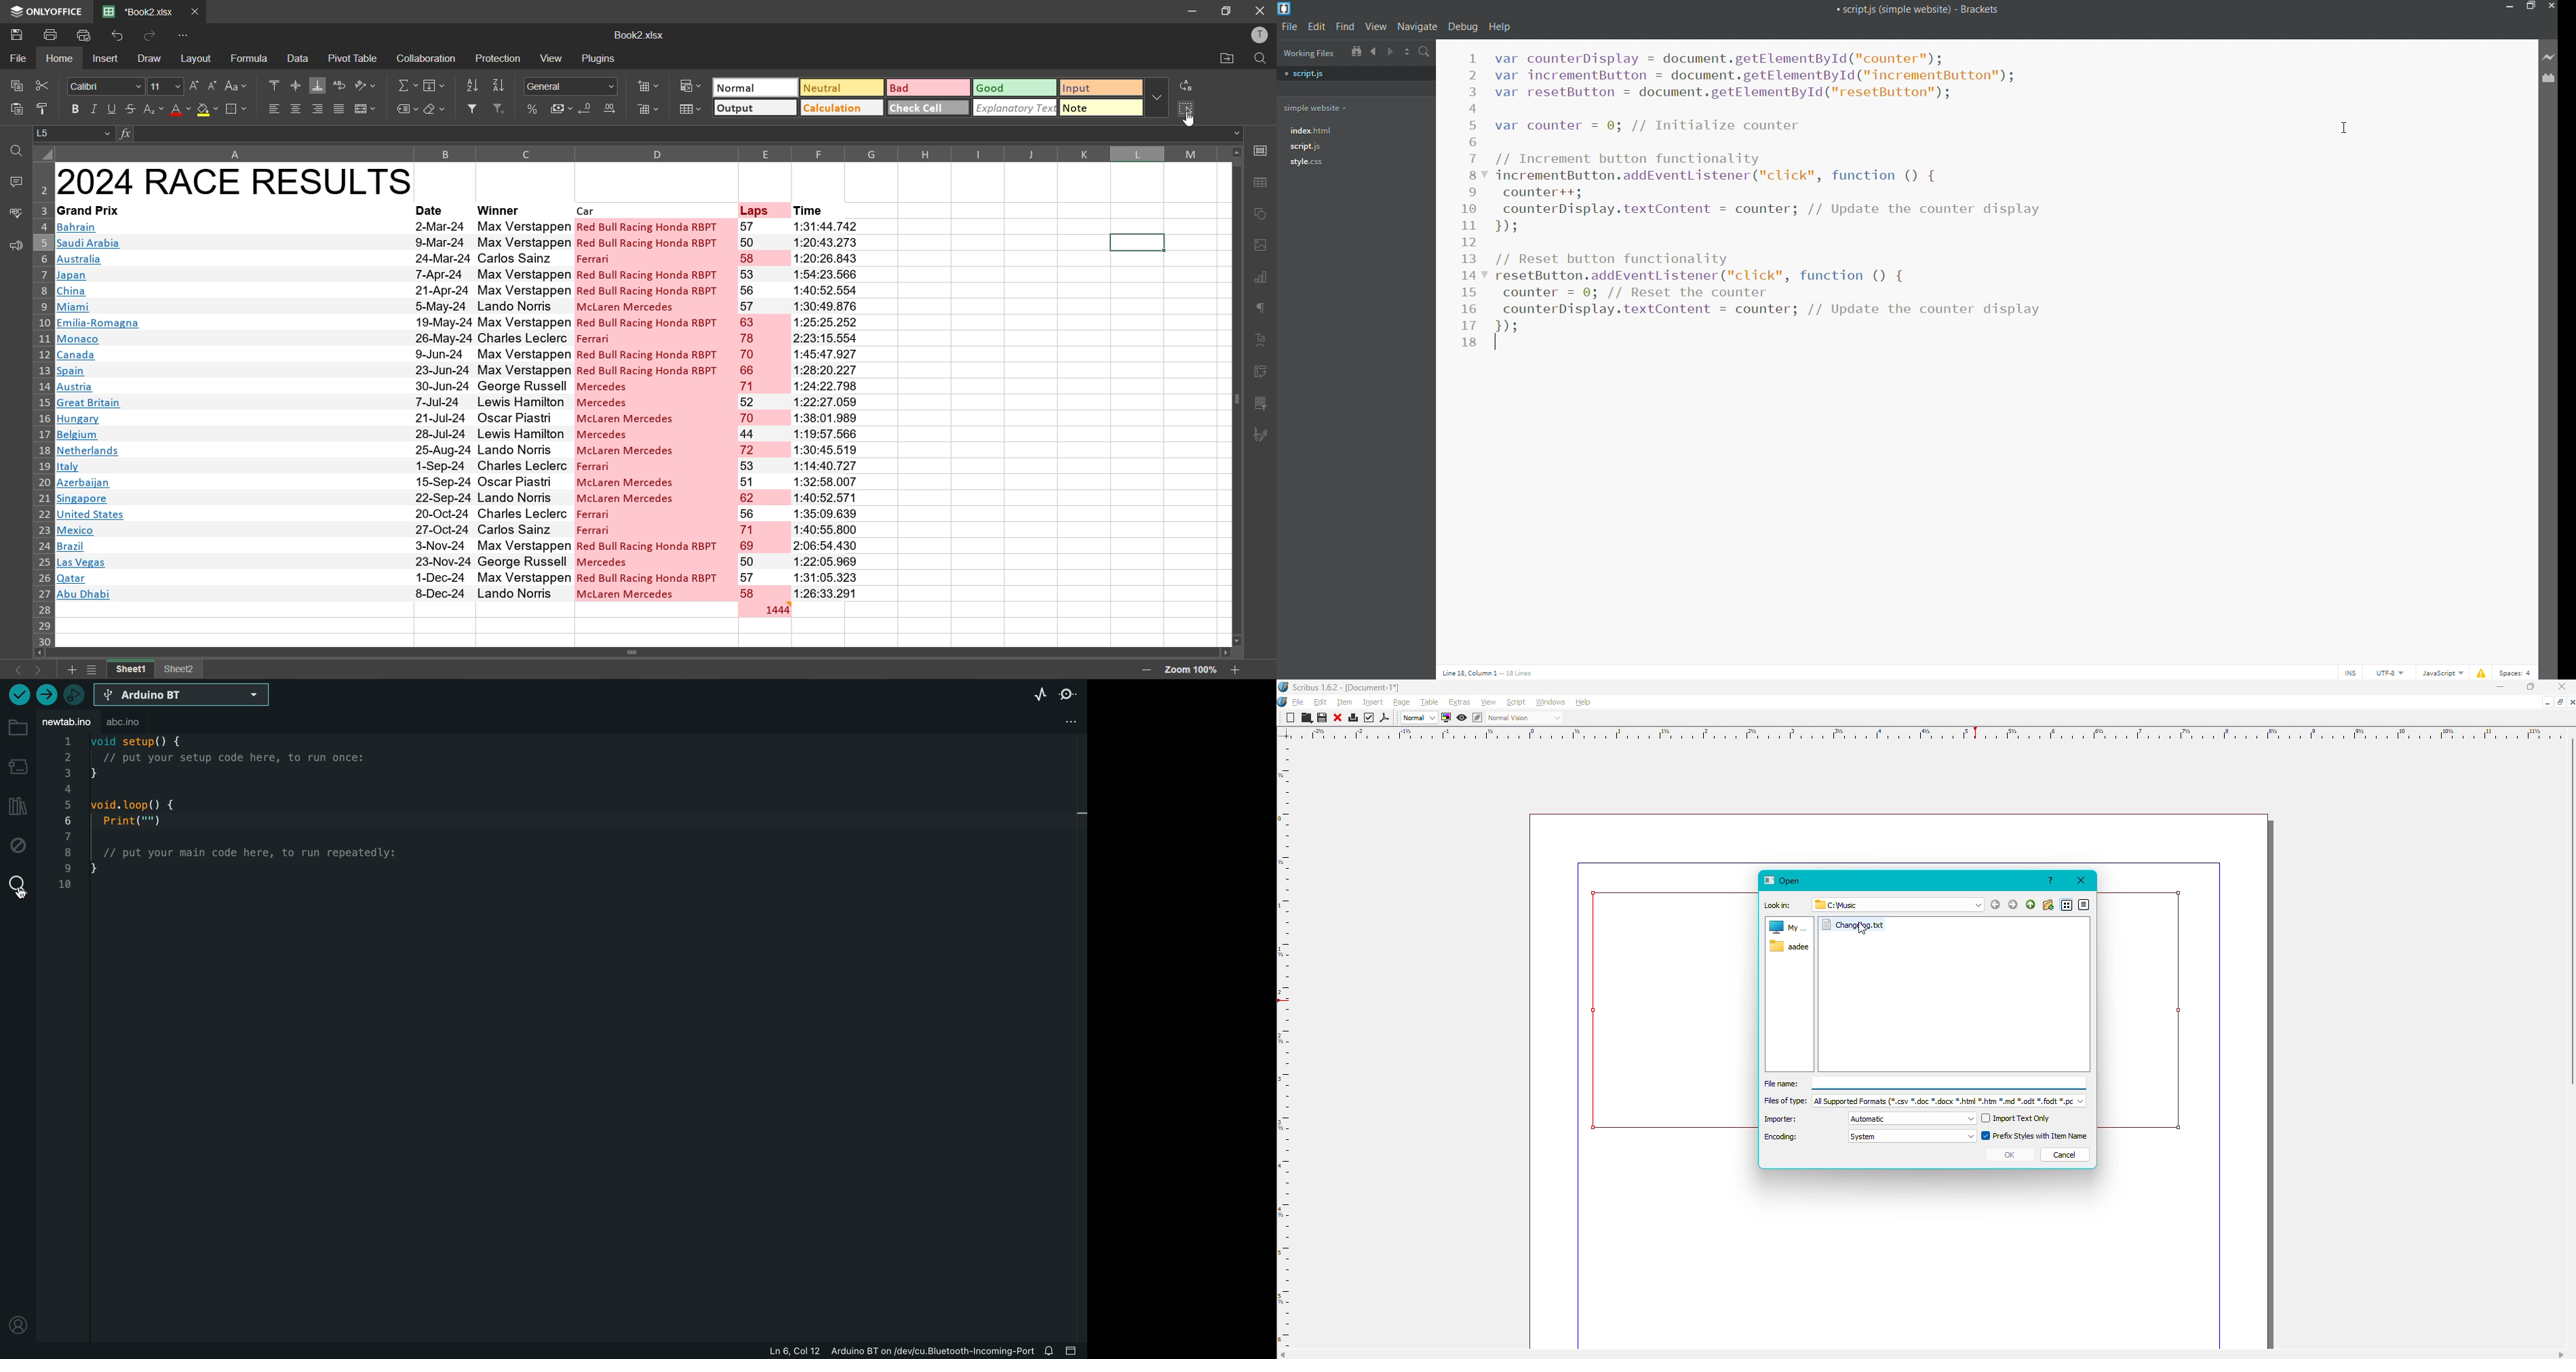 The image size is (2576, 1372). I want to click on file, so click(1858, 925).